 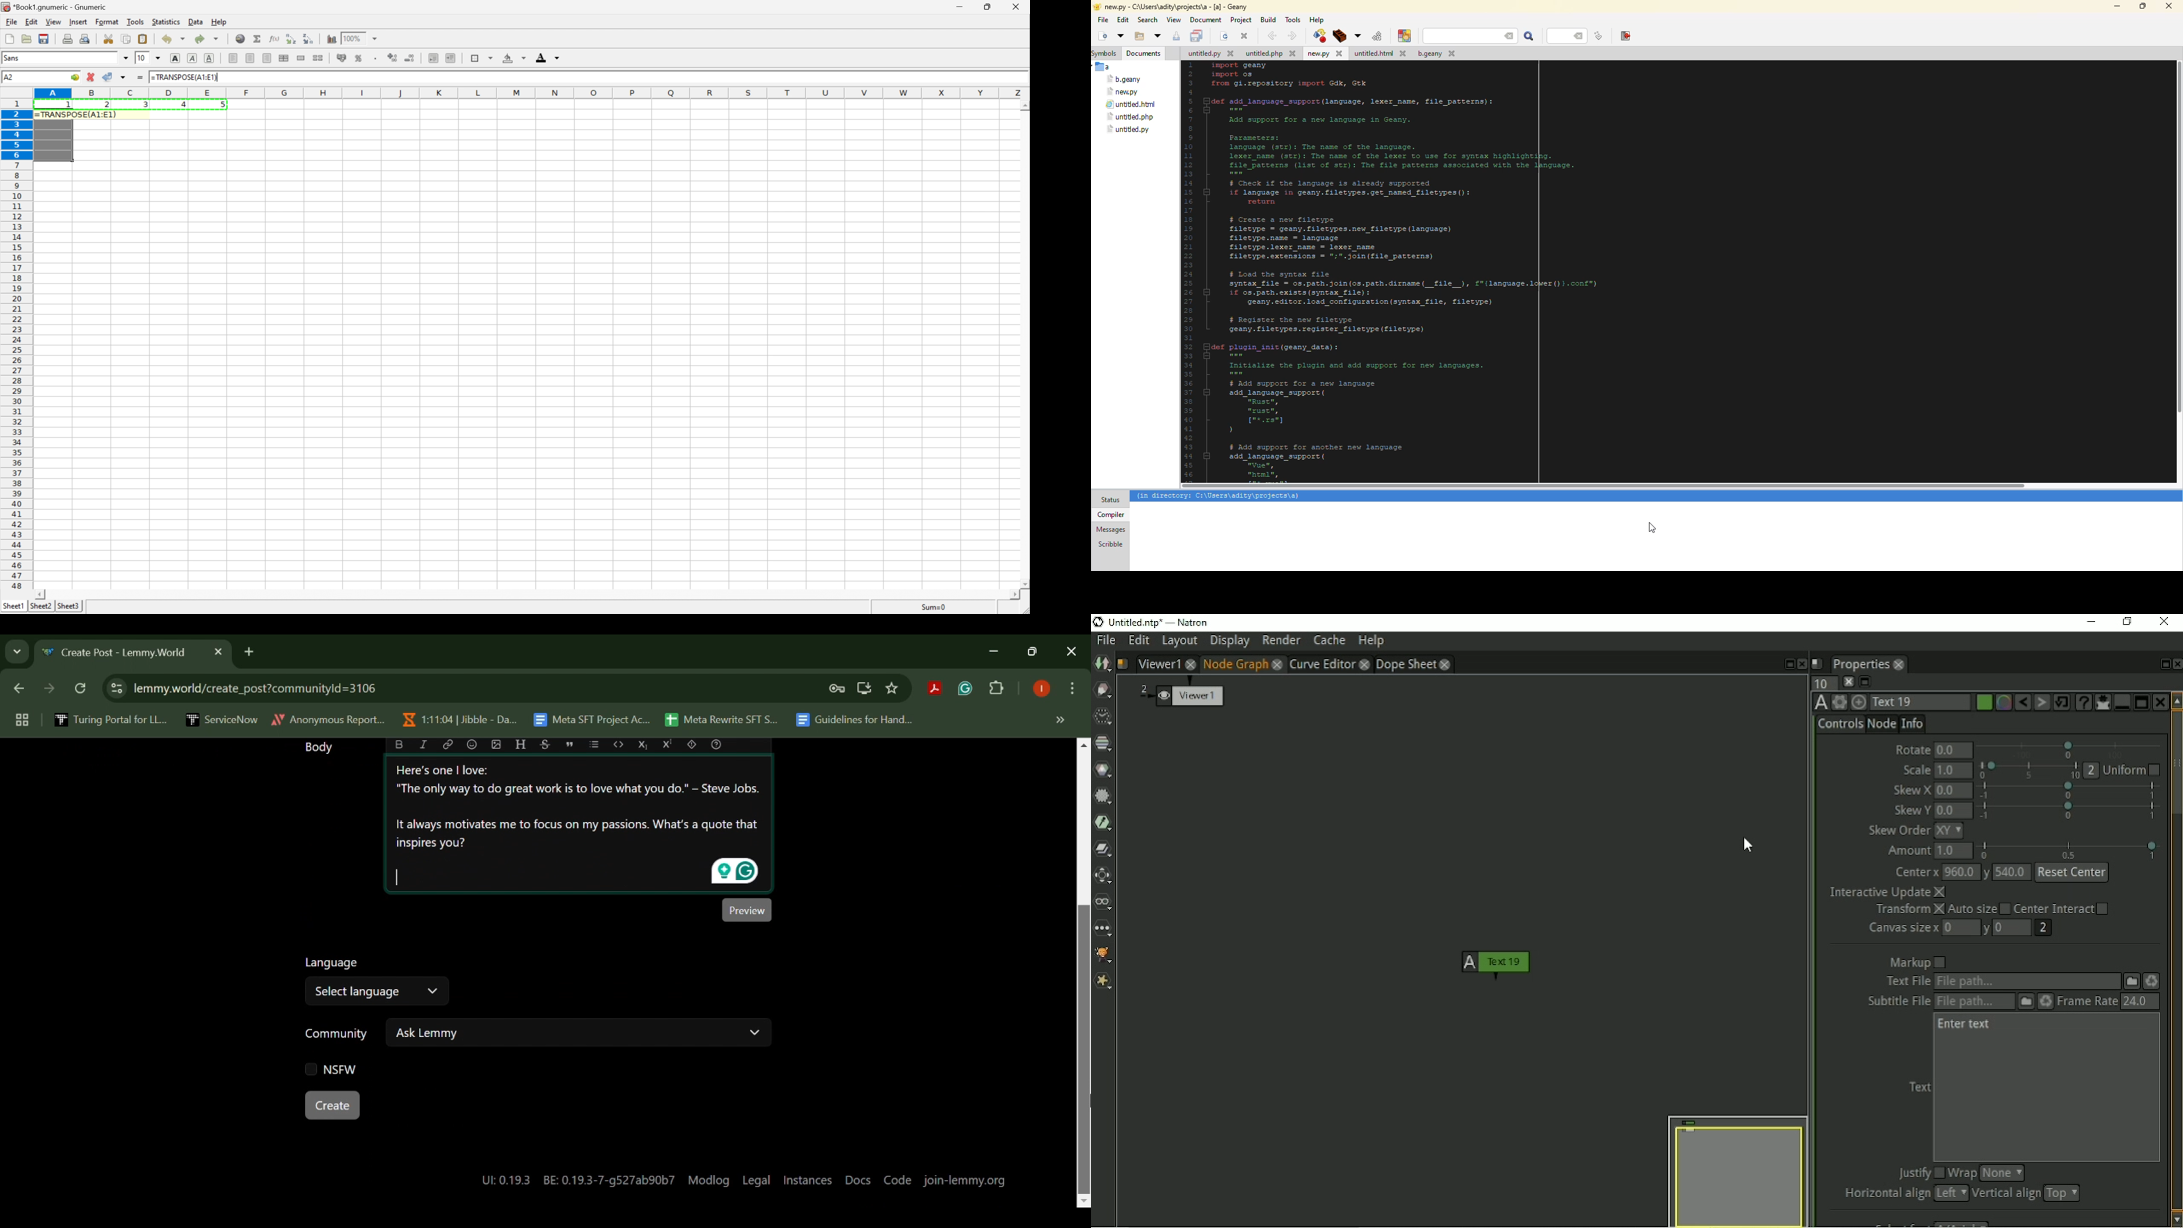 What do you see at coordinates (1197, 36) in the screenshot?
I see `save` at bounding box center [1197, 36].